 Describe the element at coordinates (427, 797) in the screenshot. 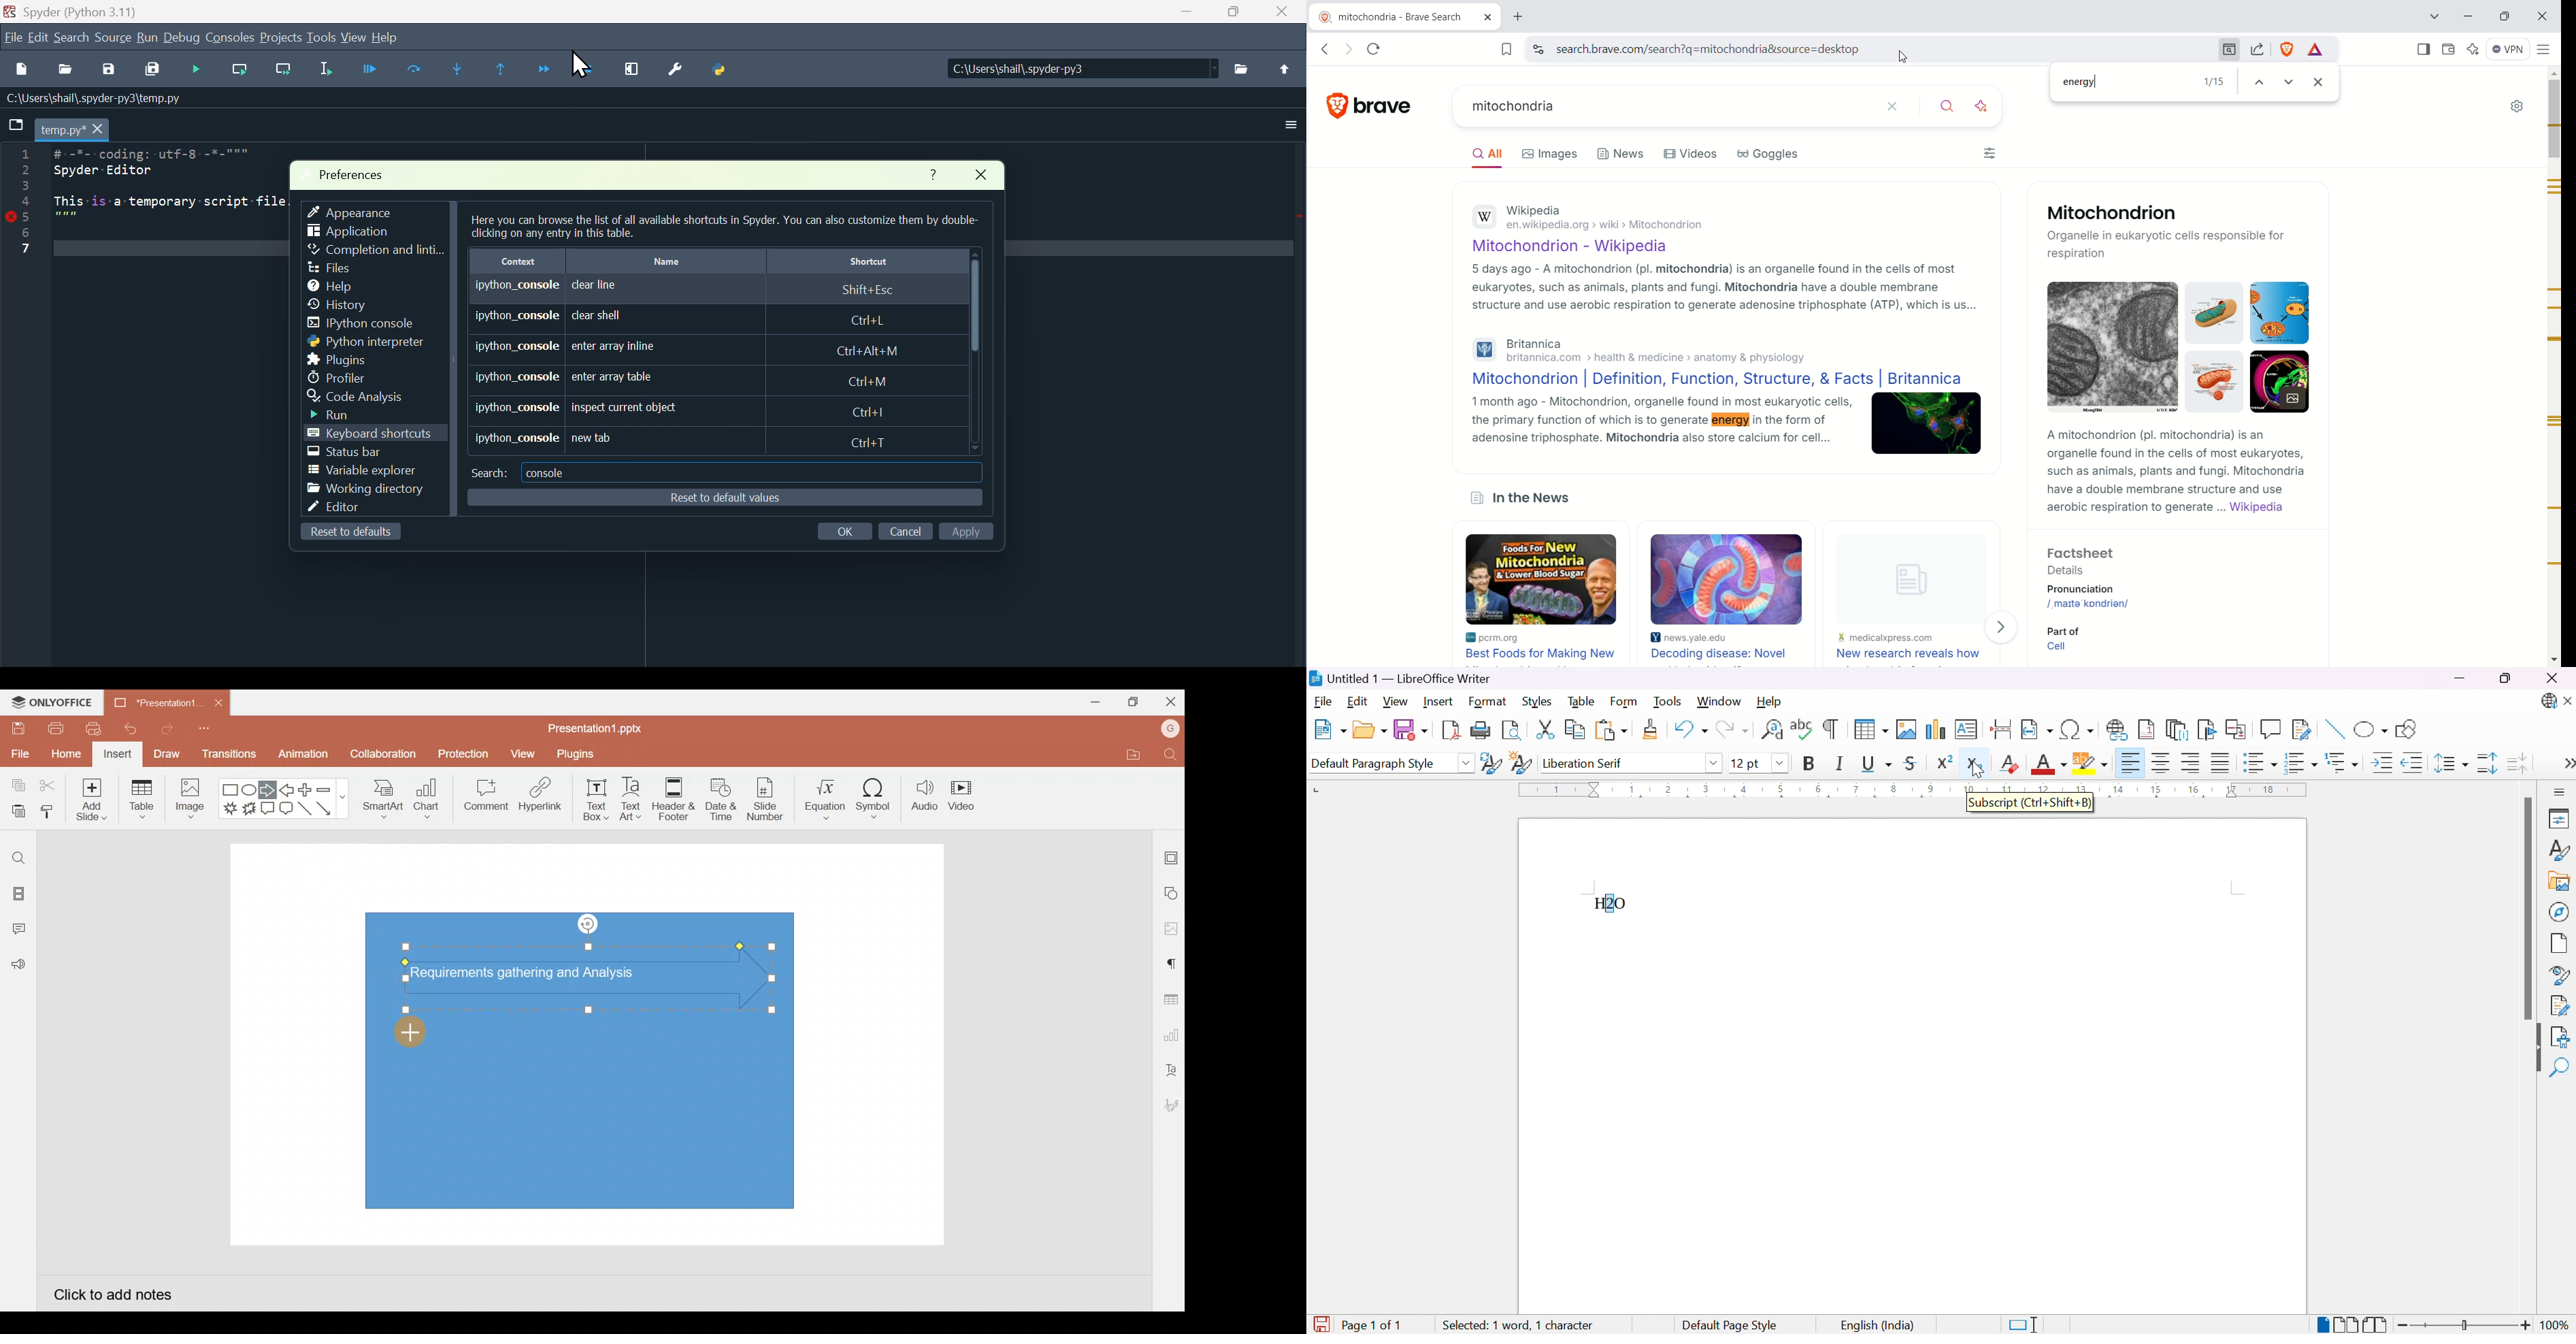

I see `Chart` at that location.